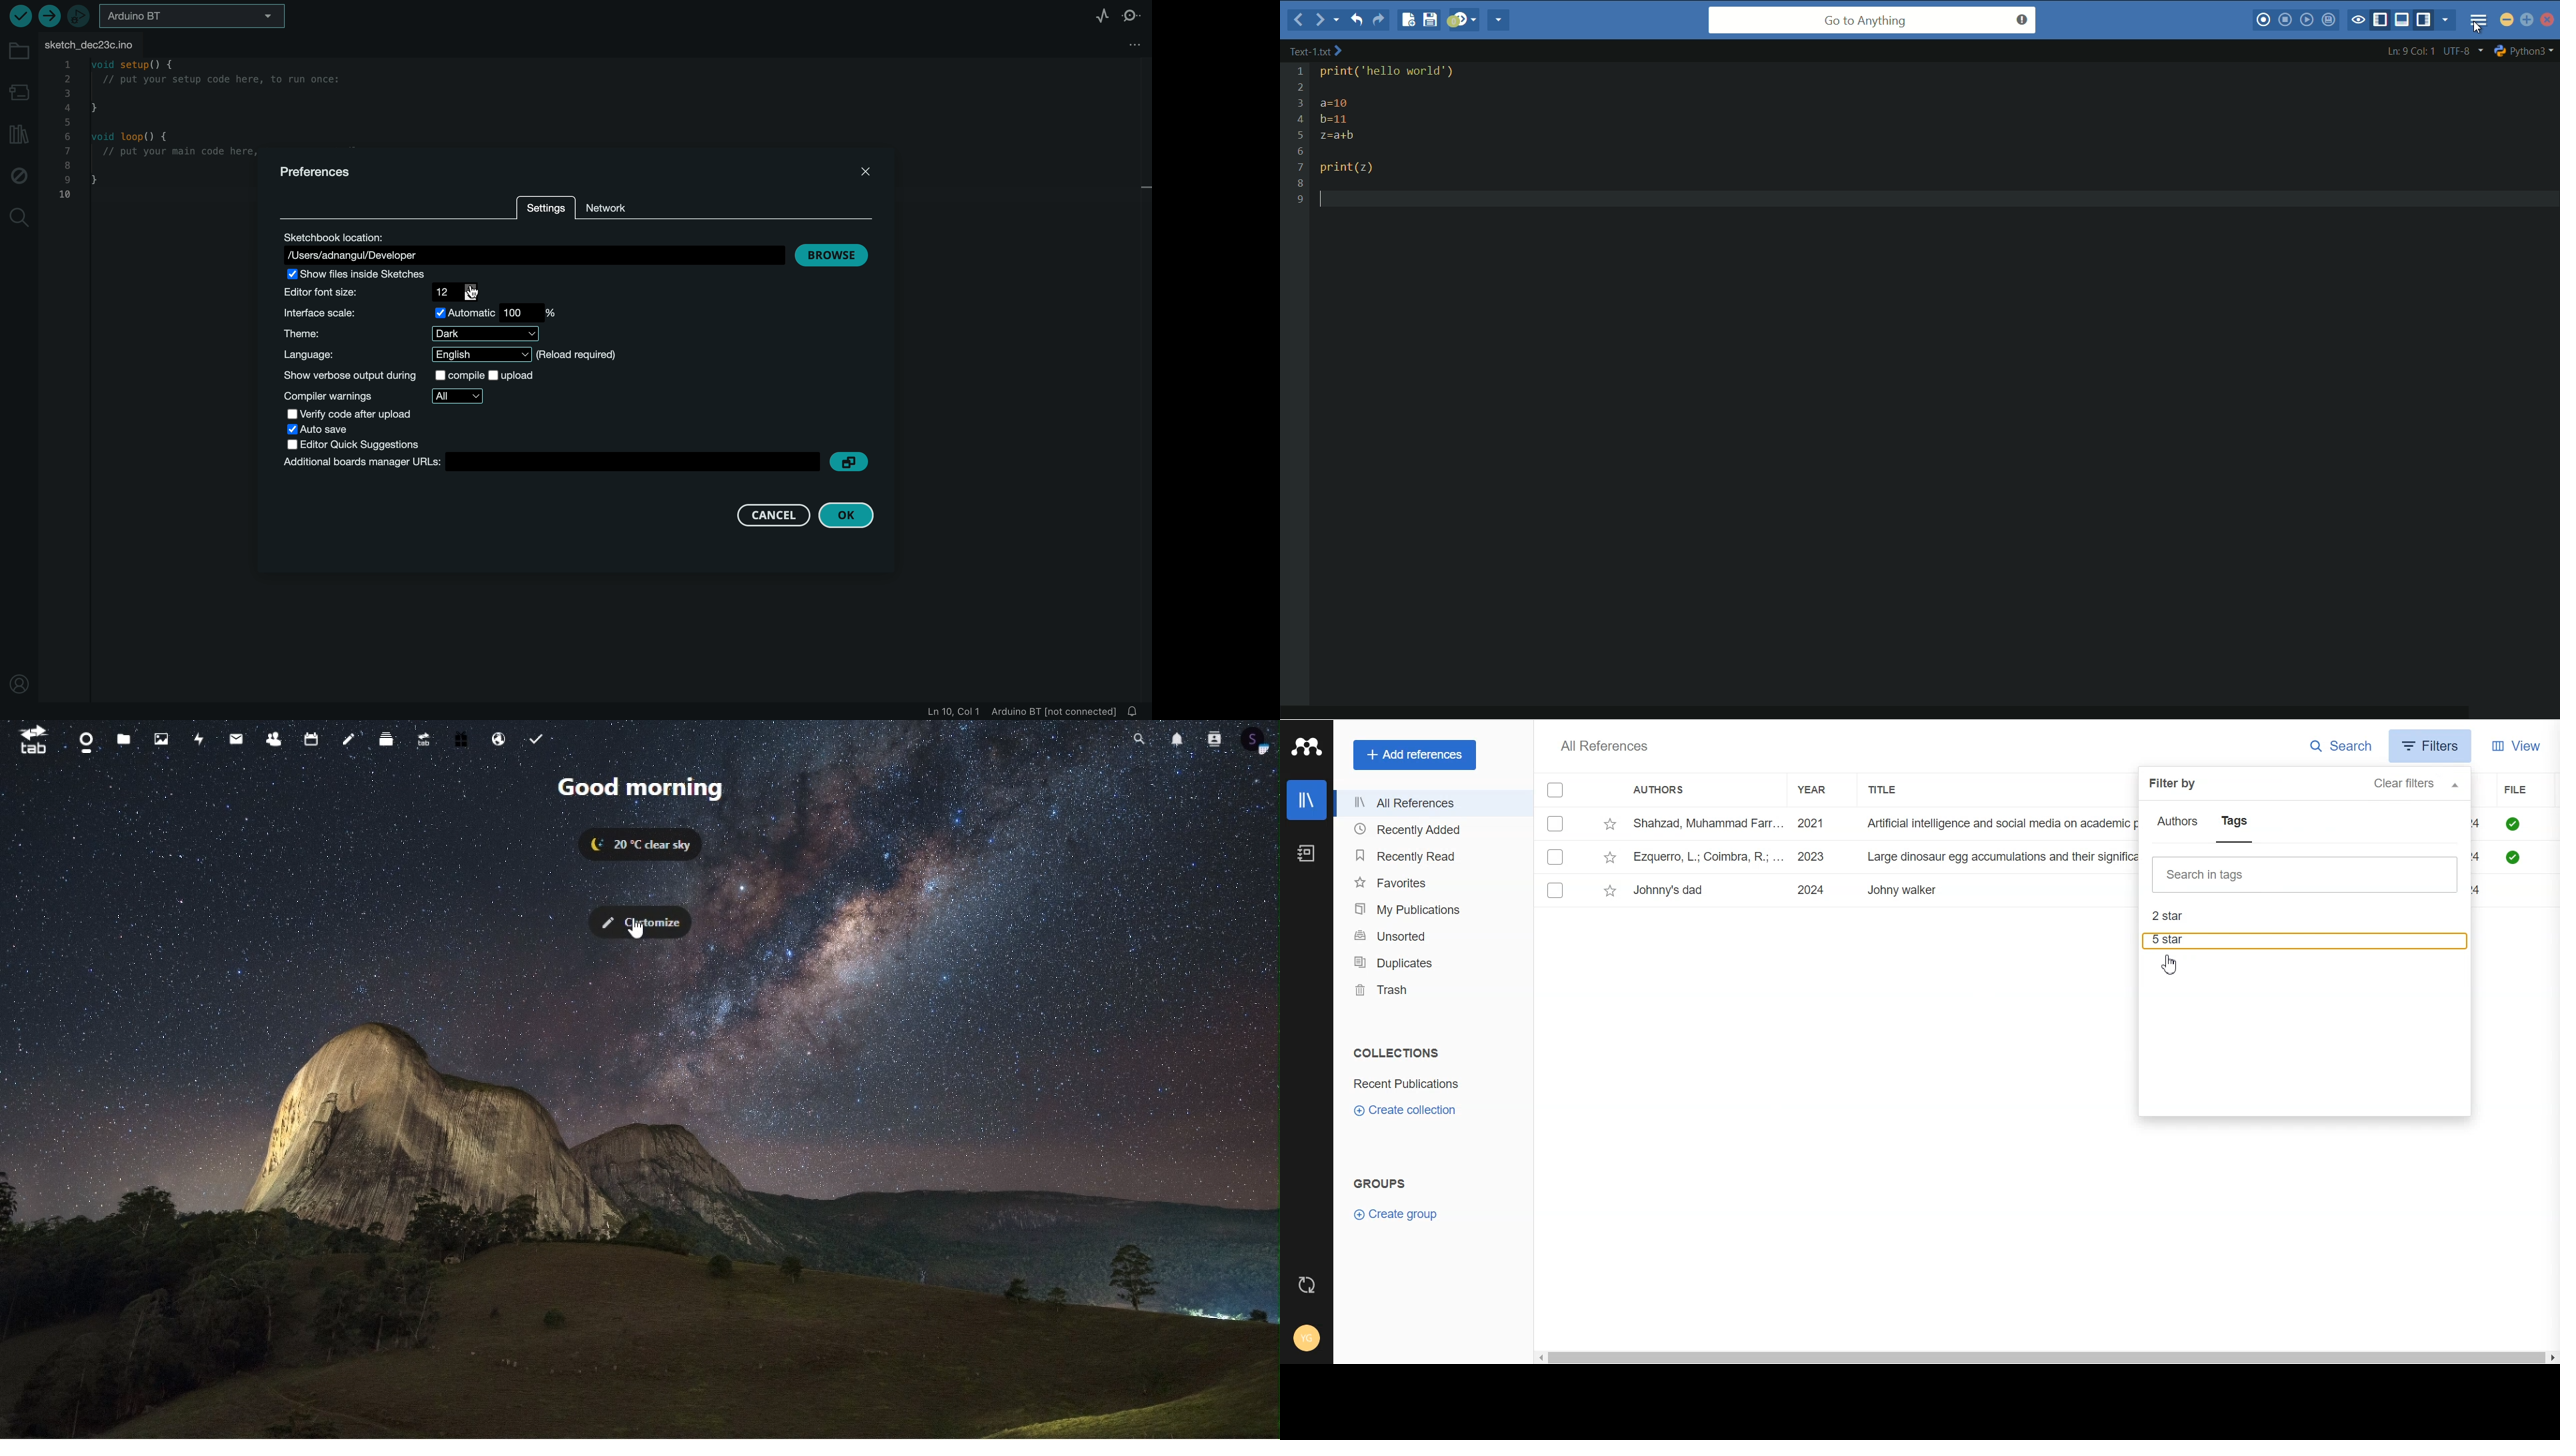  What do you see at coordinates (1307, 1285) in the screenshot?
I see `Auto Sync` at bounding box center [1307, 1285].